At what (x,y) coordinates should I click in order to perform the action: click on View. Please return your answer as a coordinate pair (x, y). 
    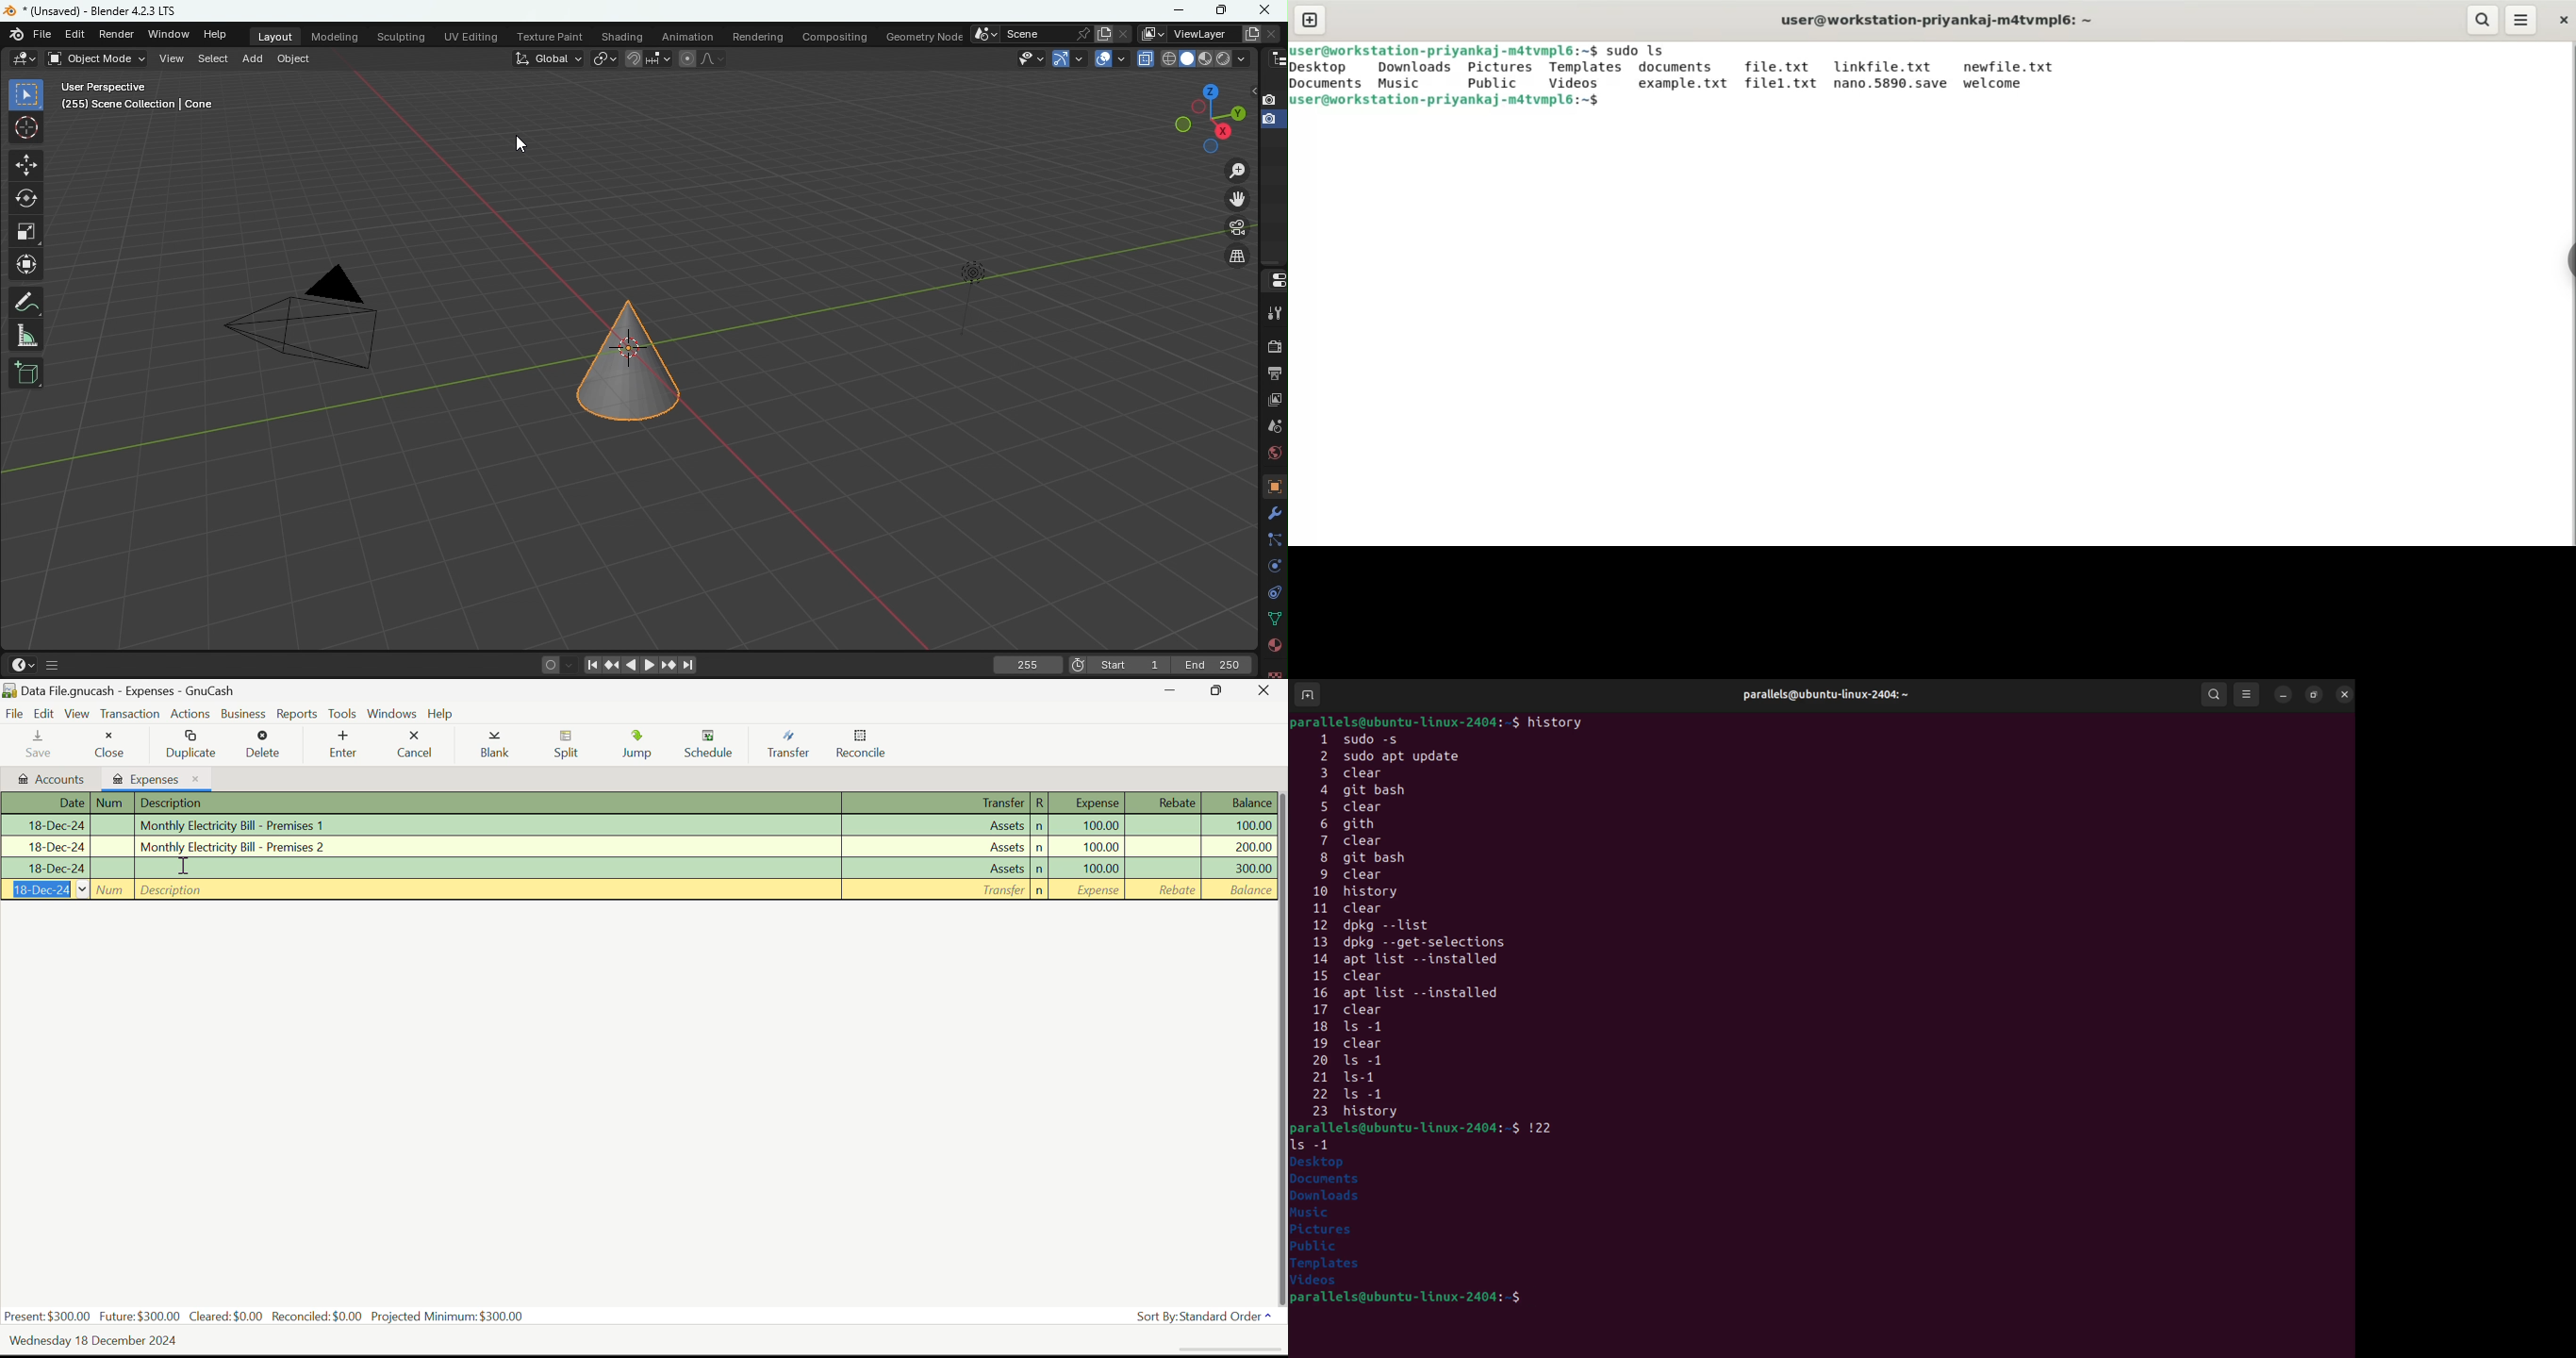
    Looking at the image, I should click on (173, 59).